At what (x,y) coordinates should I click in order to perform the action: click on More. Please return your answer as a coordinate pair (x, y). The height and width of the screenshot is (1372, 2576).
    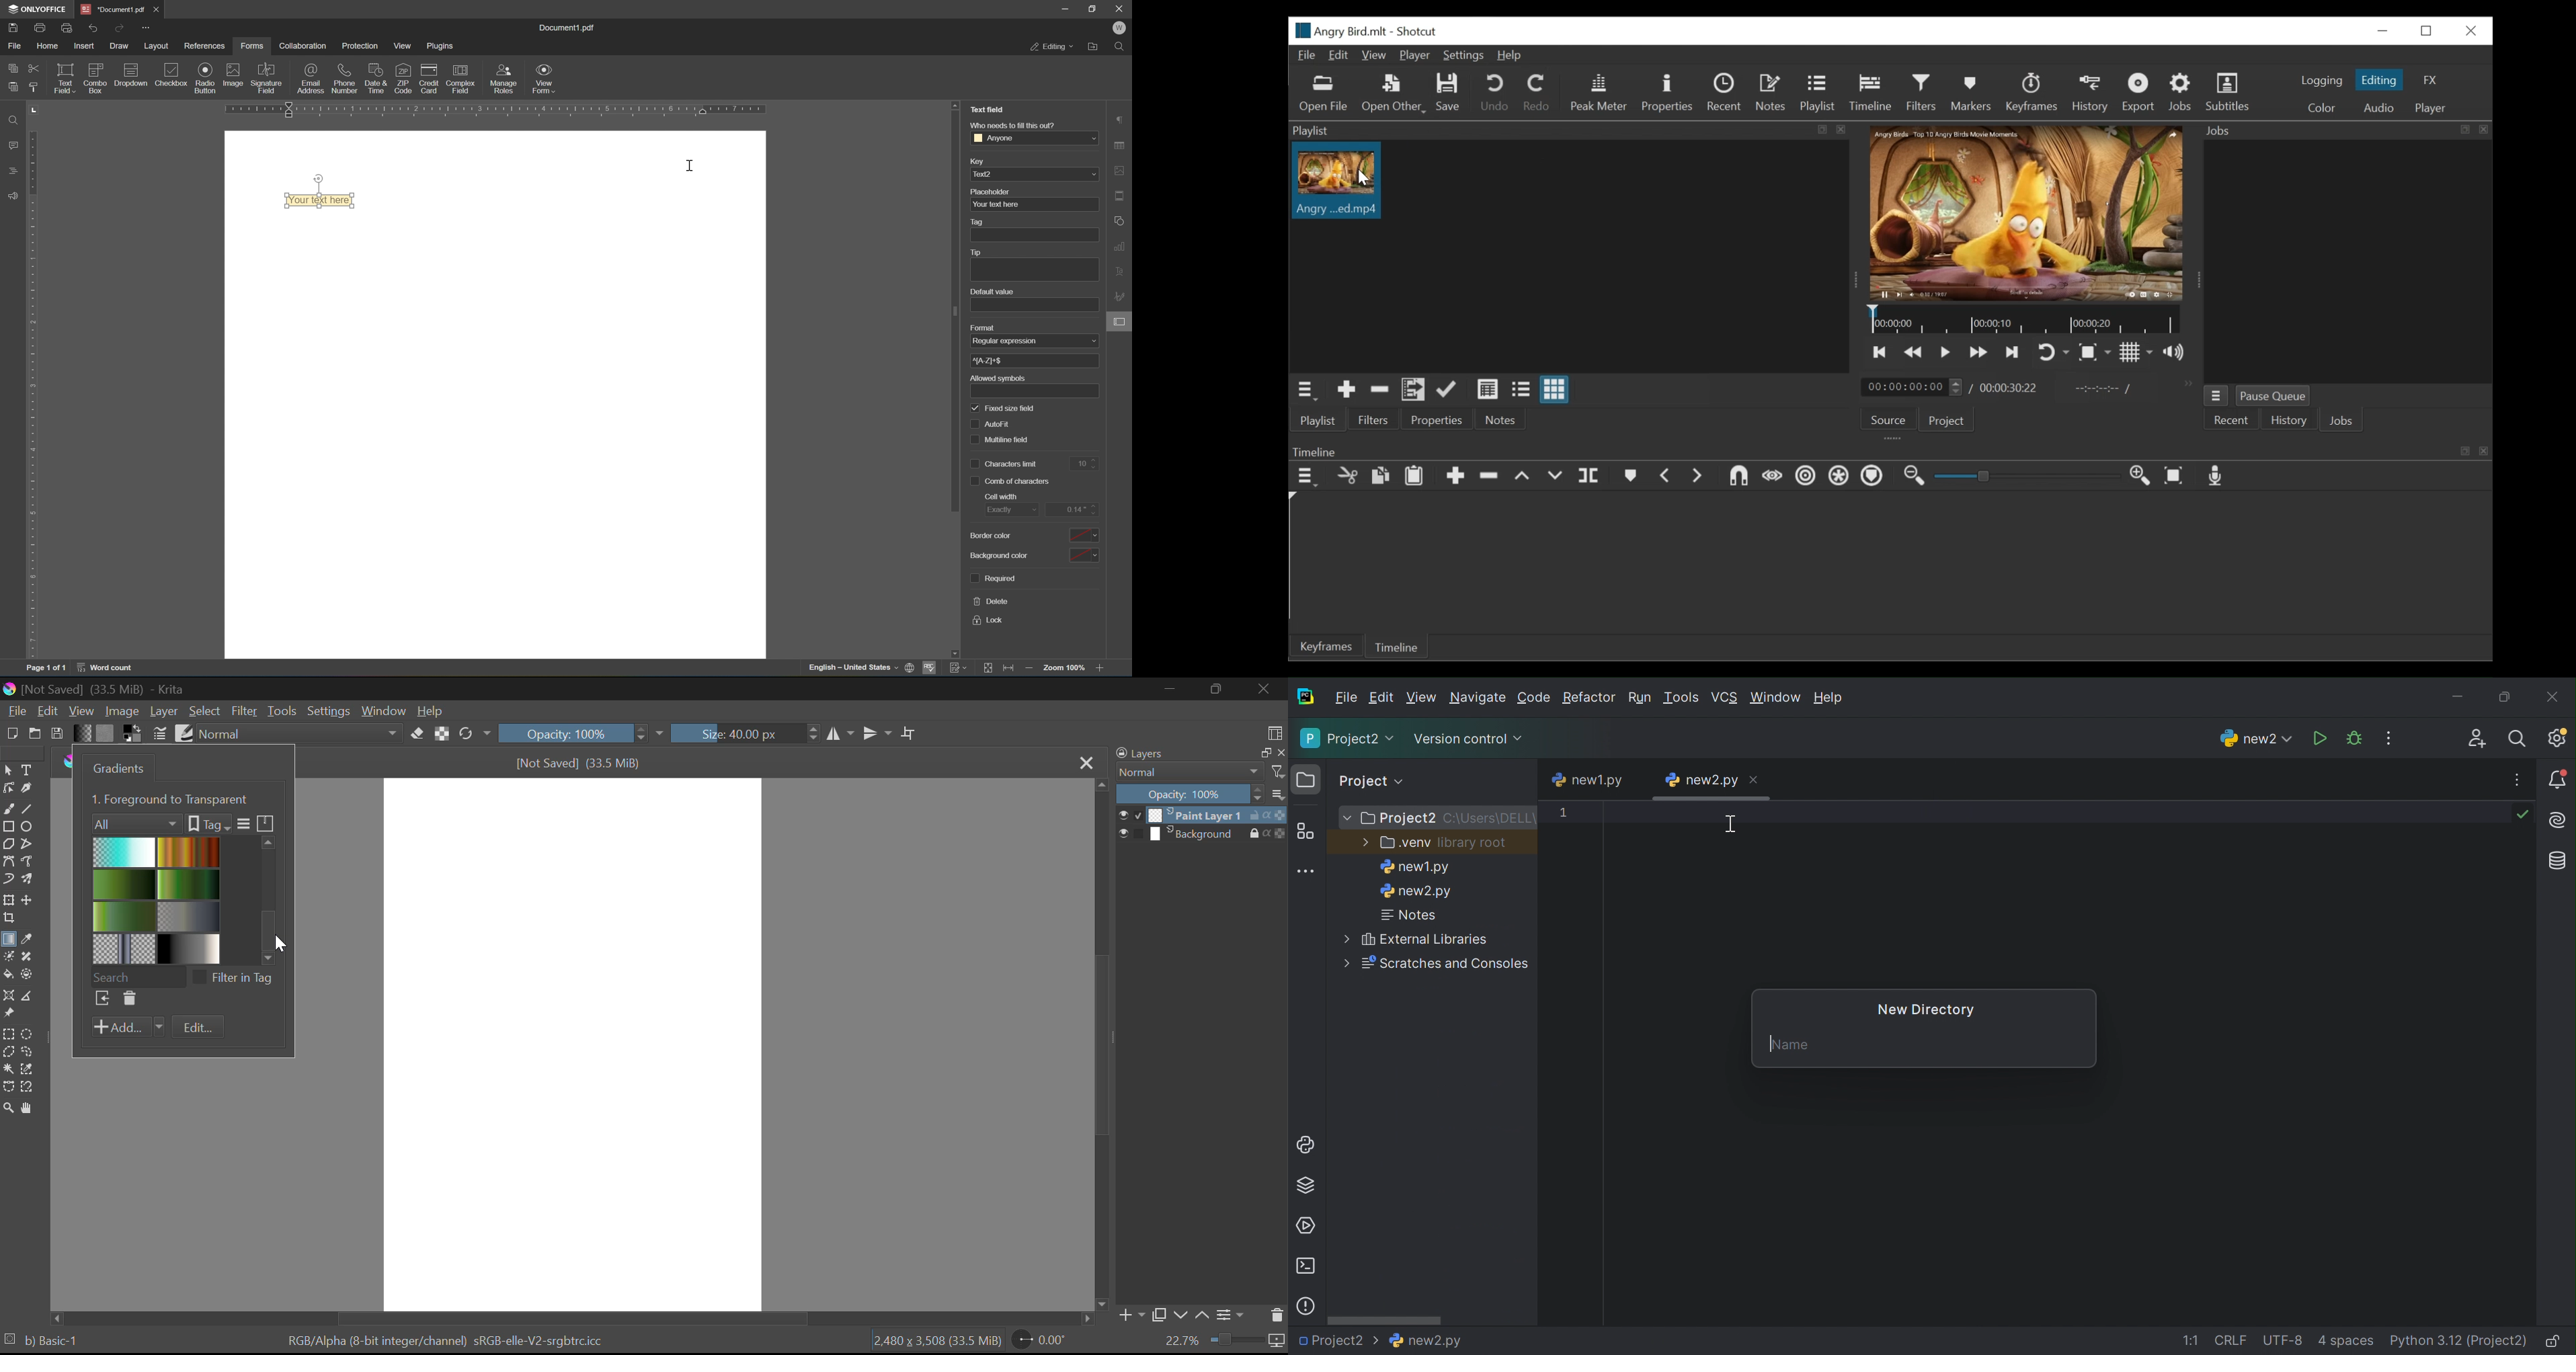
    Looking at the image, I should click on (1363, 841).